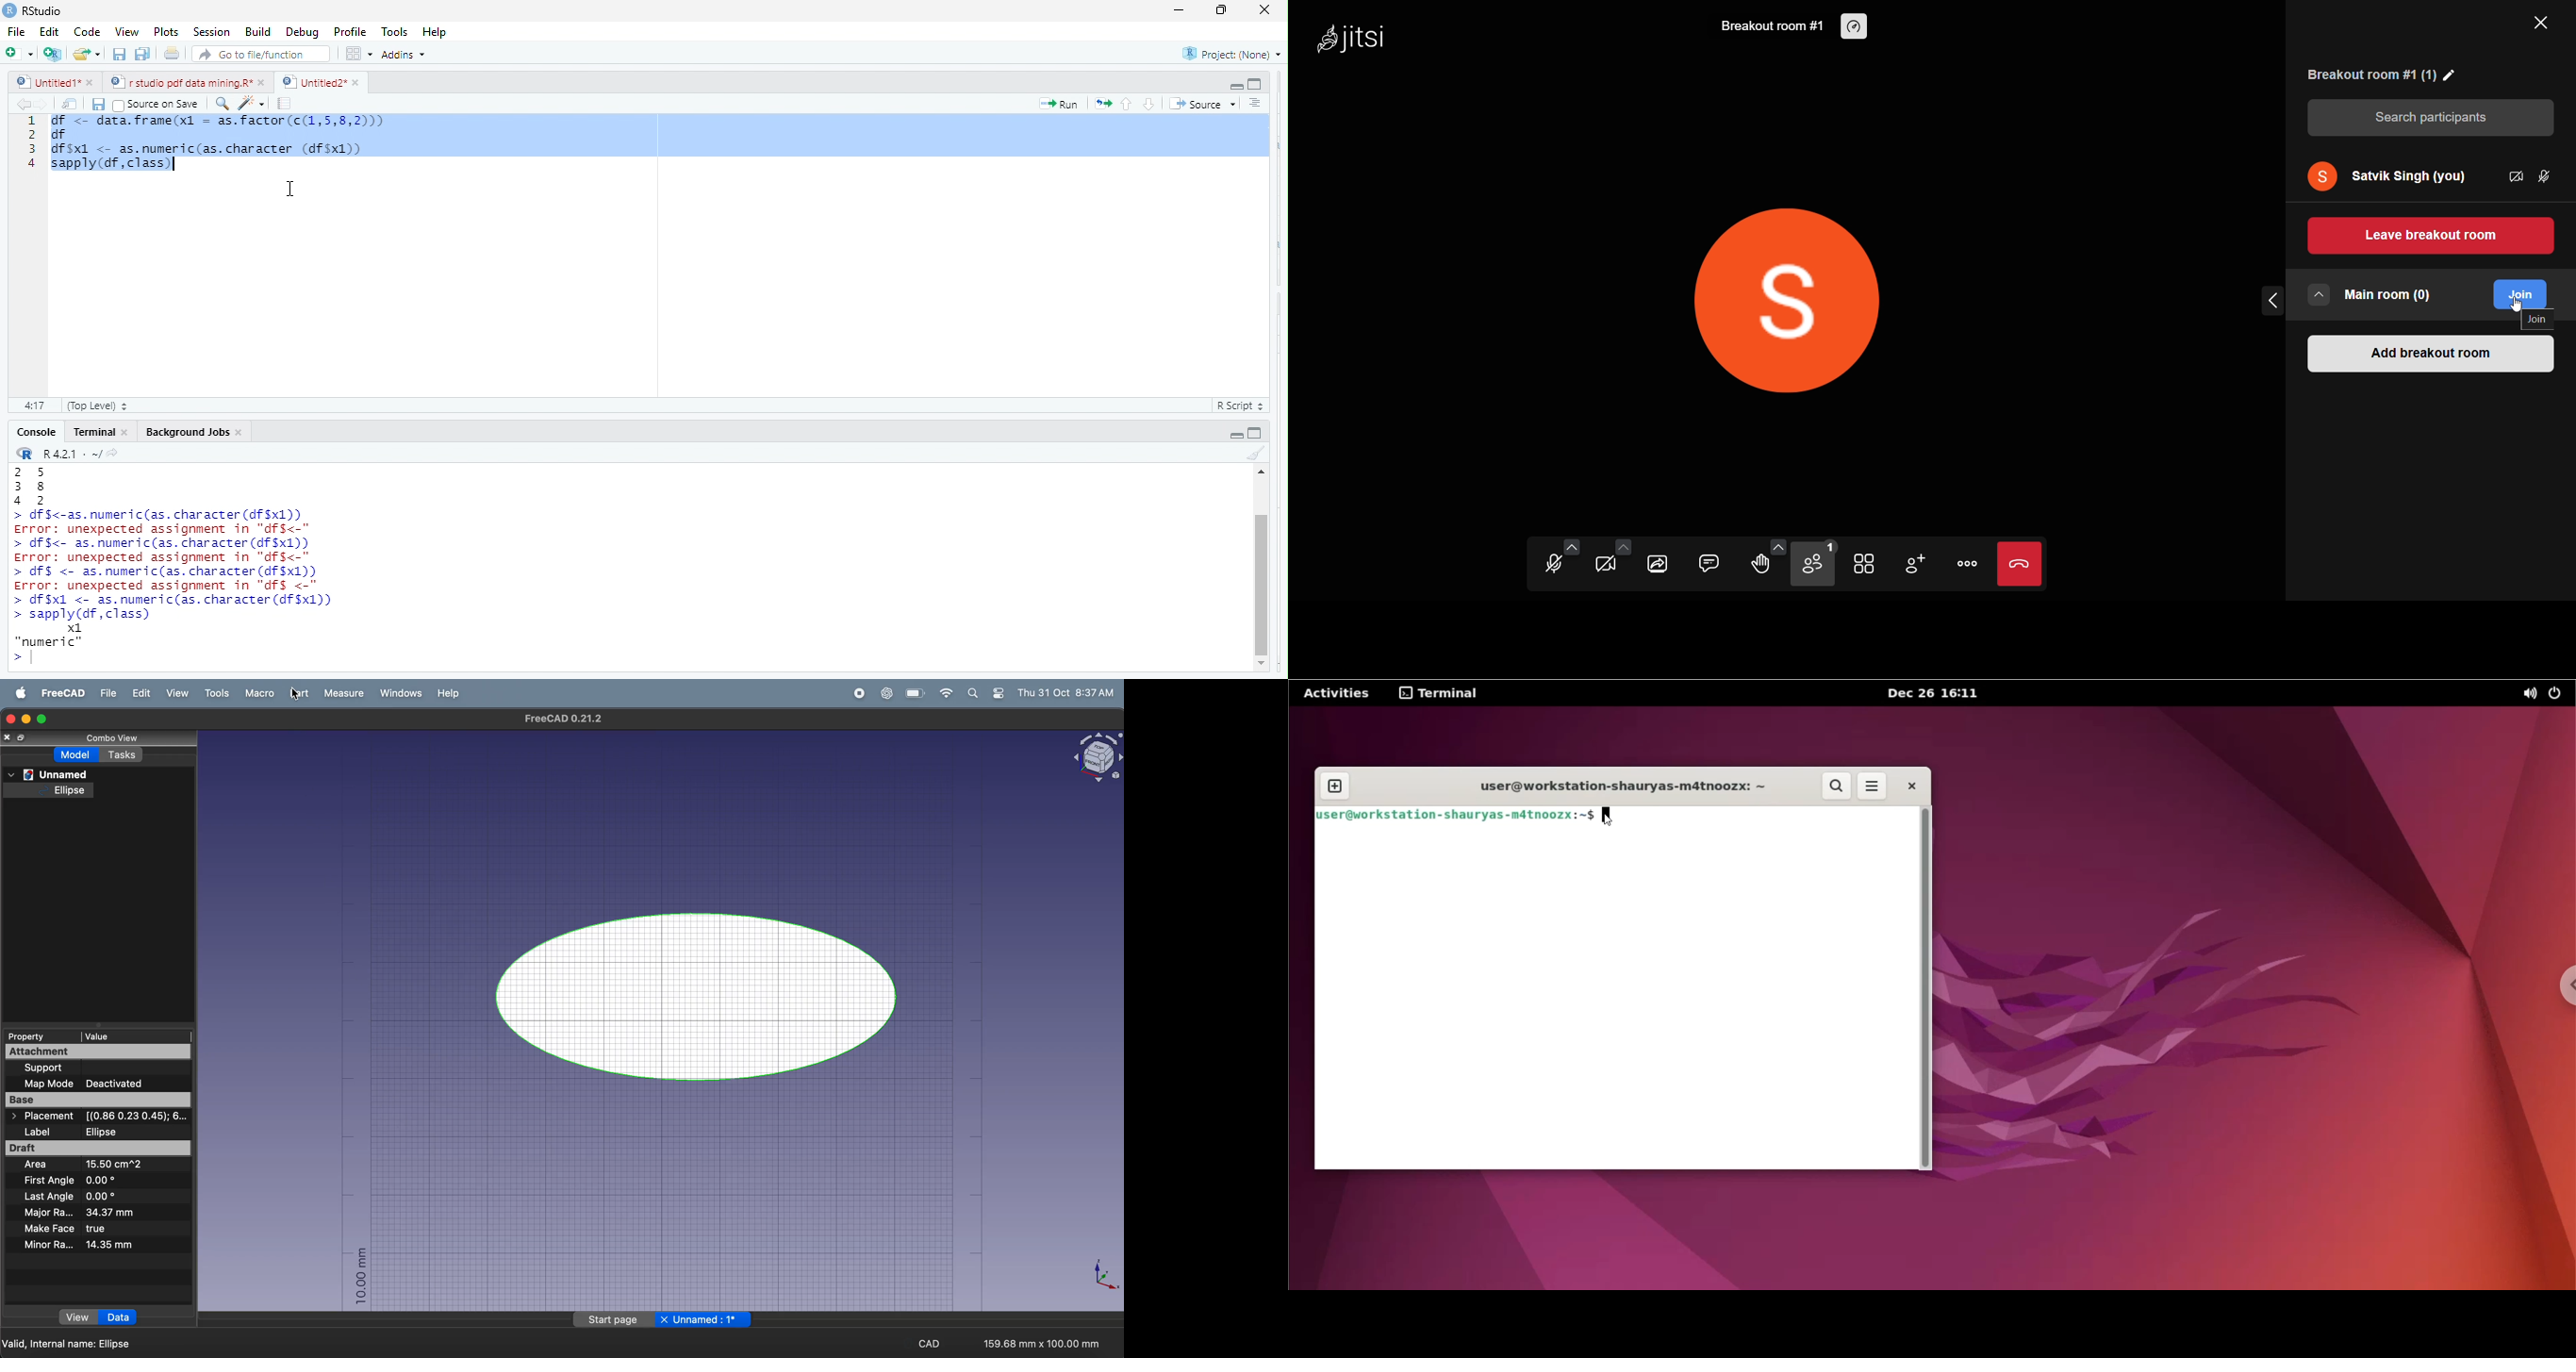 Image resolution: width=2576 pixels, height=1372 pixels. Describe the element at coordinates (1261, 10) in the screenshot. I see `Close` at that location.